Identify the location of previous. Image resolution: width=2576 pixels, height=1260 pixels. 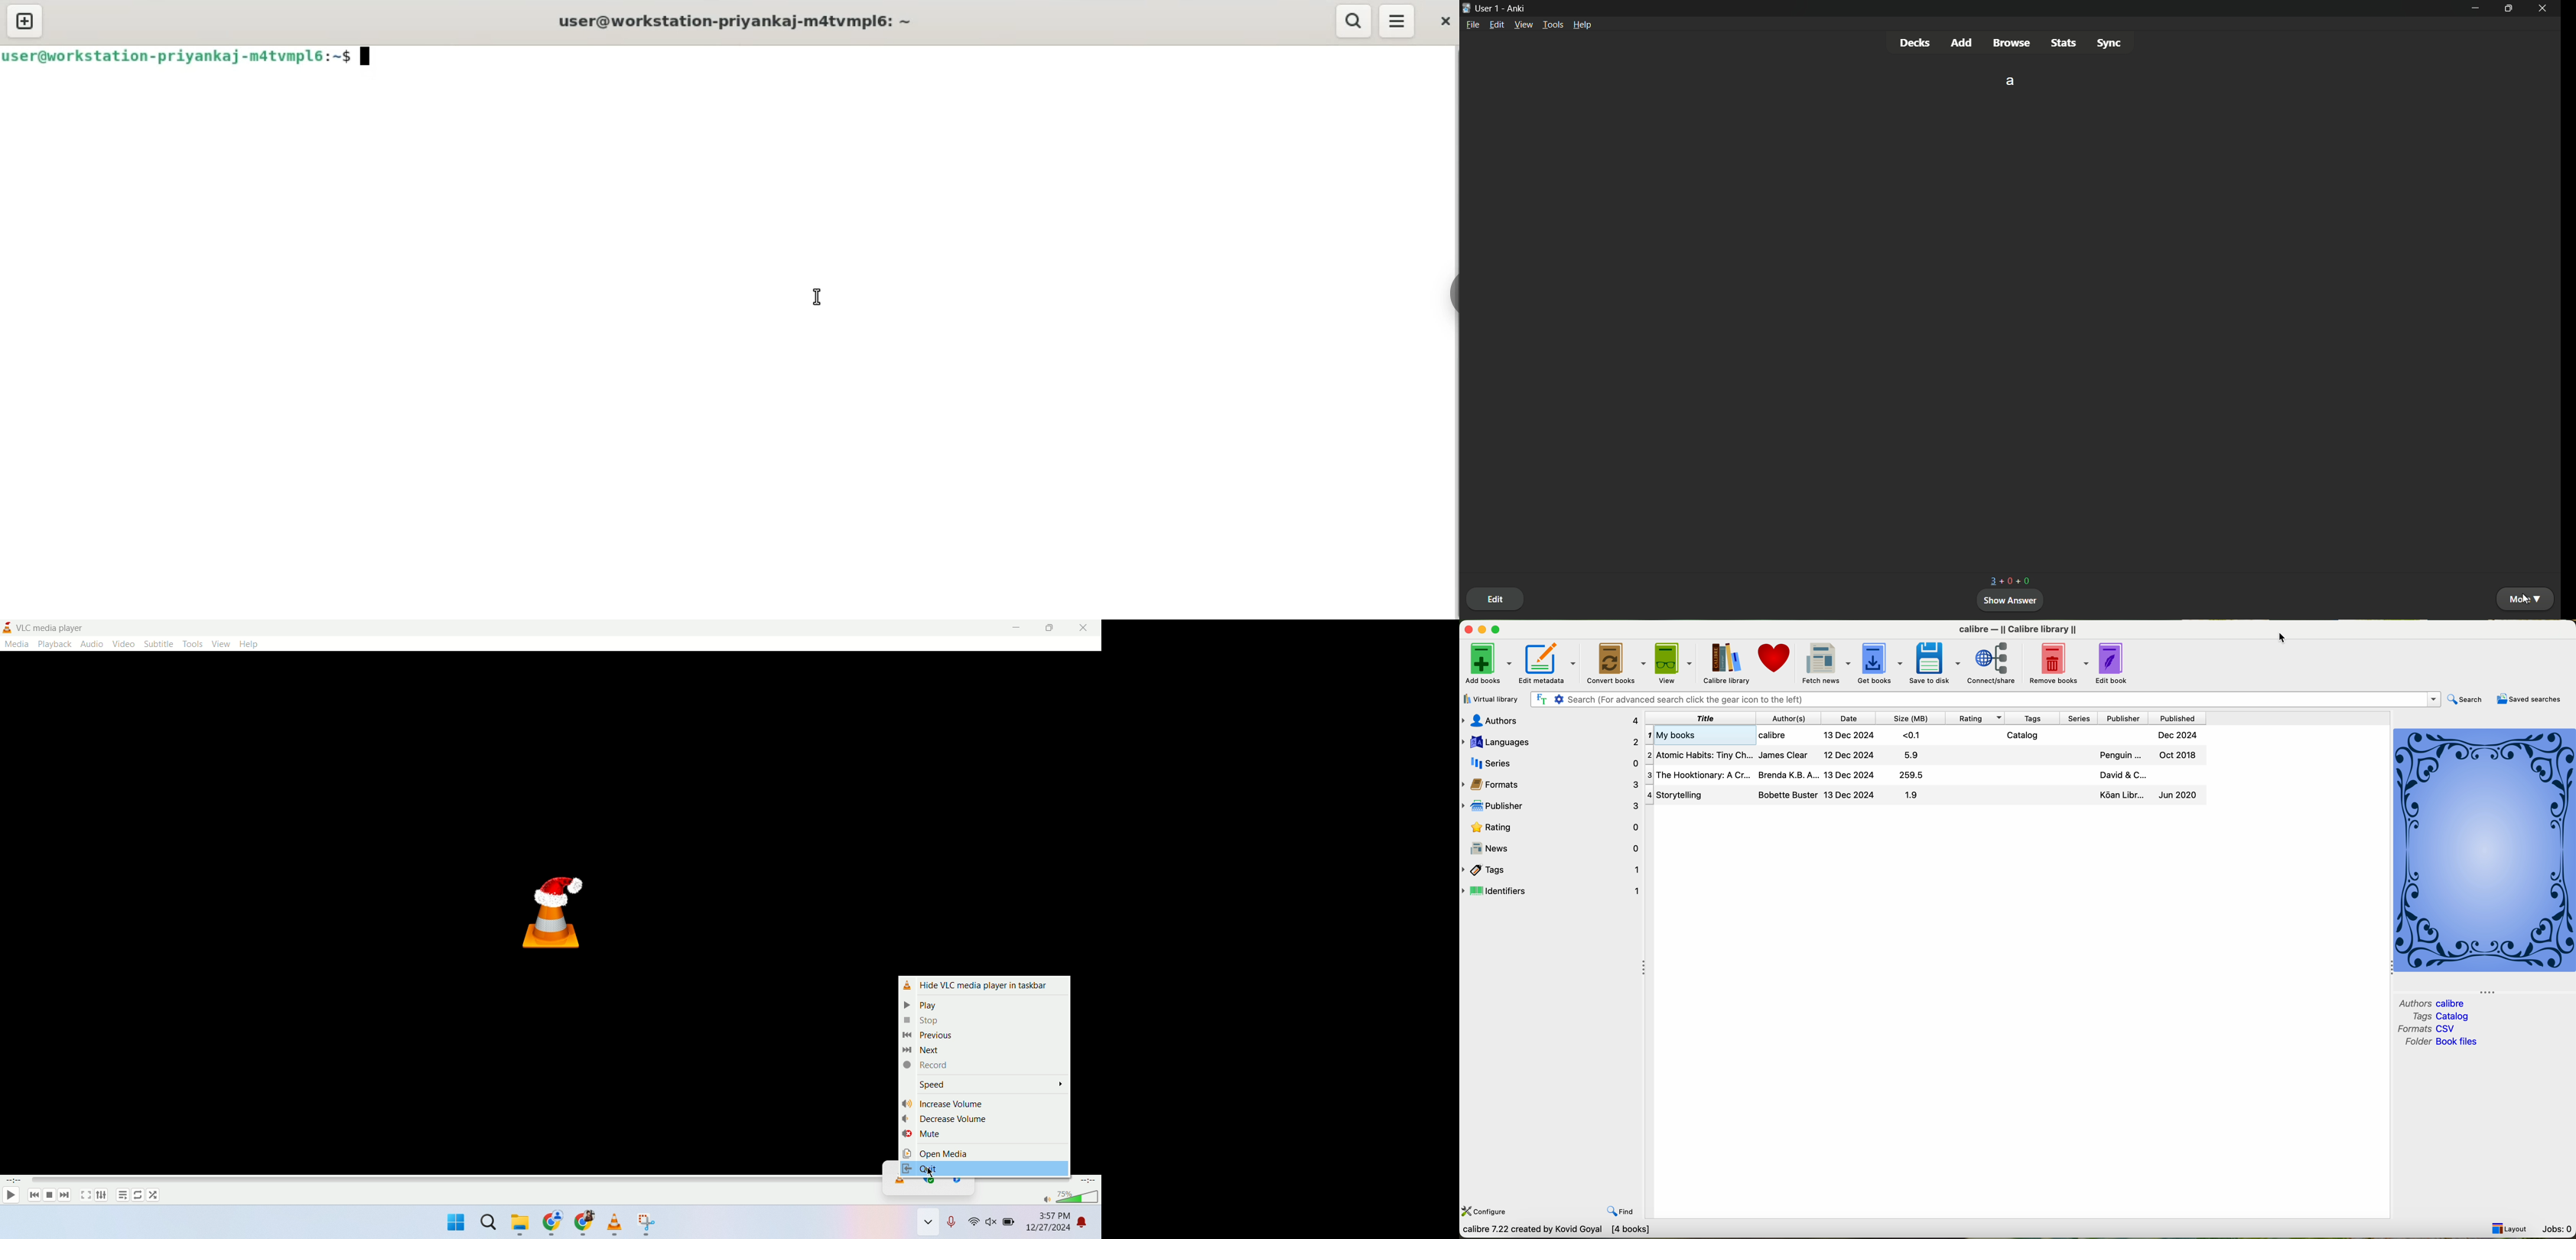
(981, 1036).